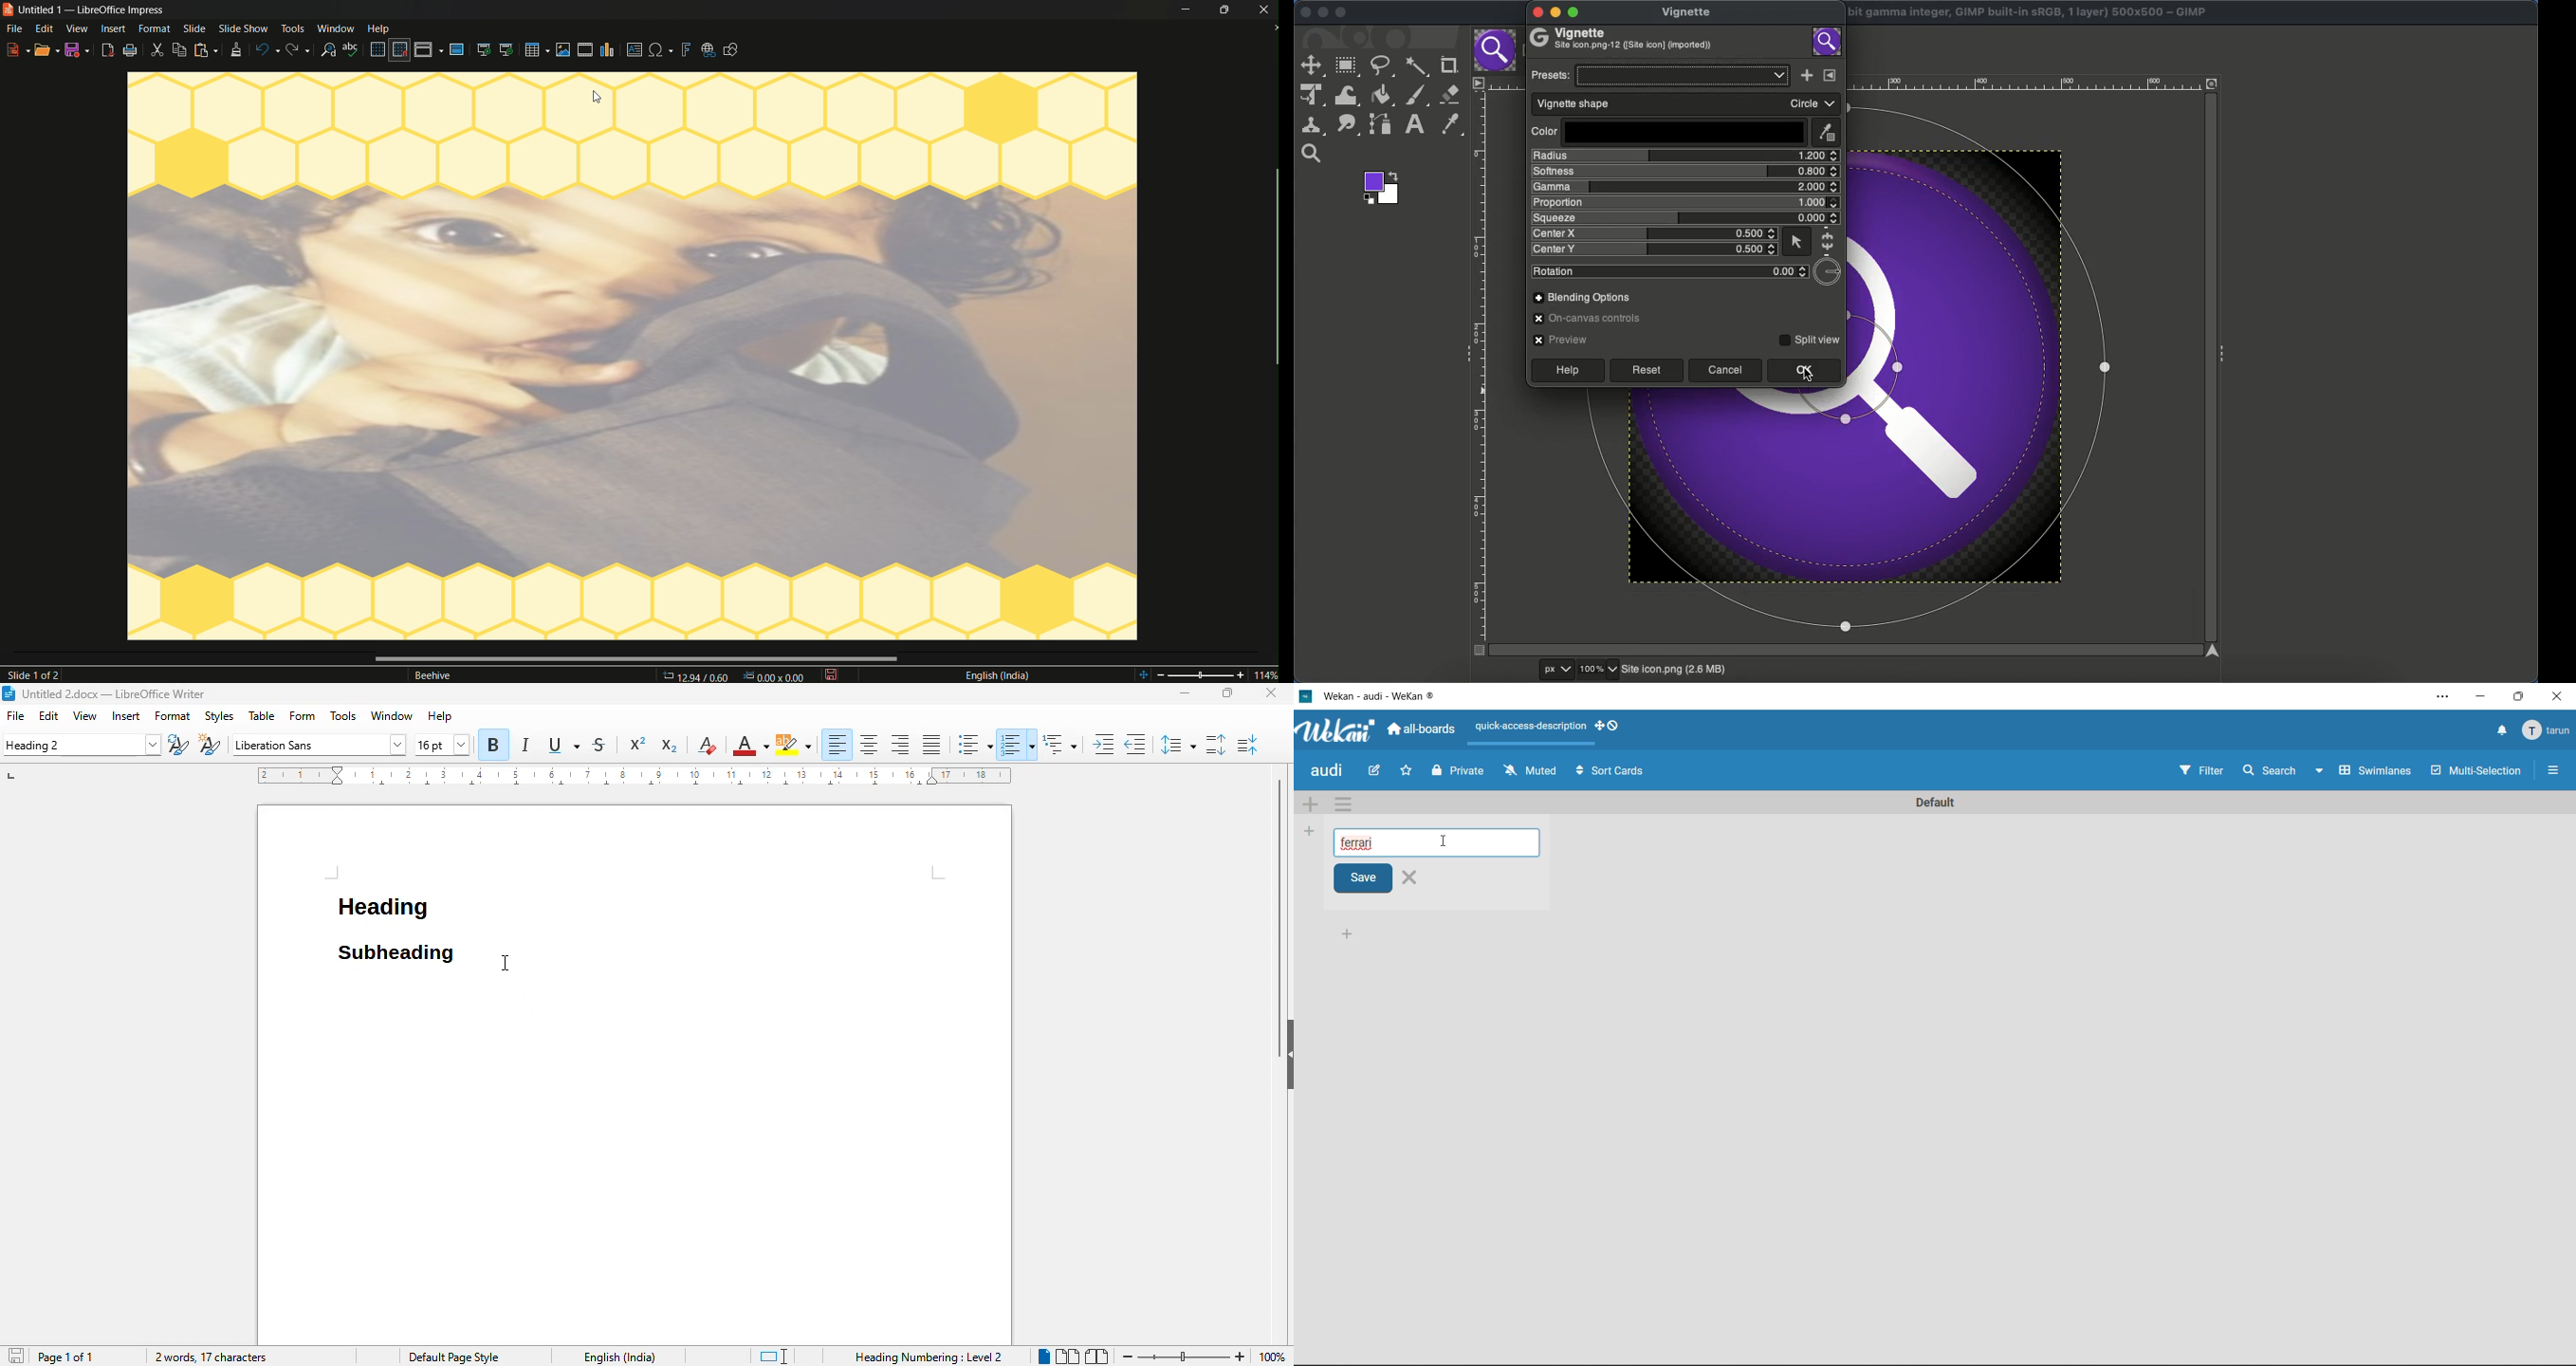 Image resolution: width=2576 pixels, height=1372 pixels. Describe the element at coordinates (1310, 831) in the screenshot. I see `add list` at that location.